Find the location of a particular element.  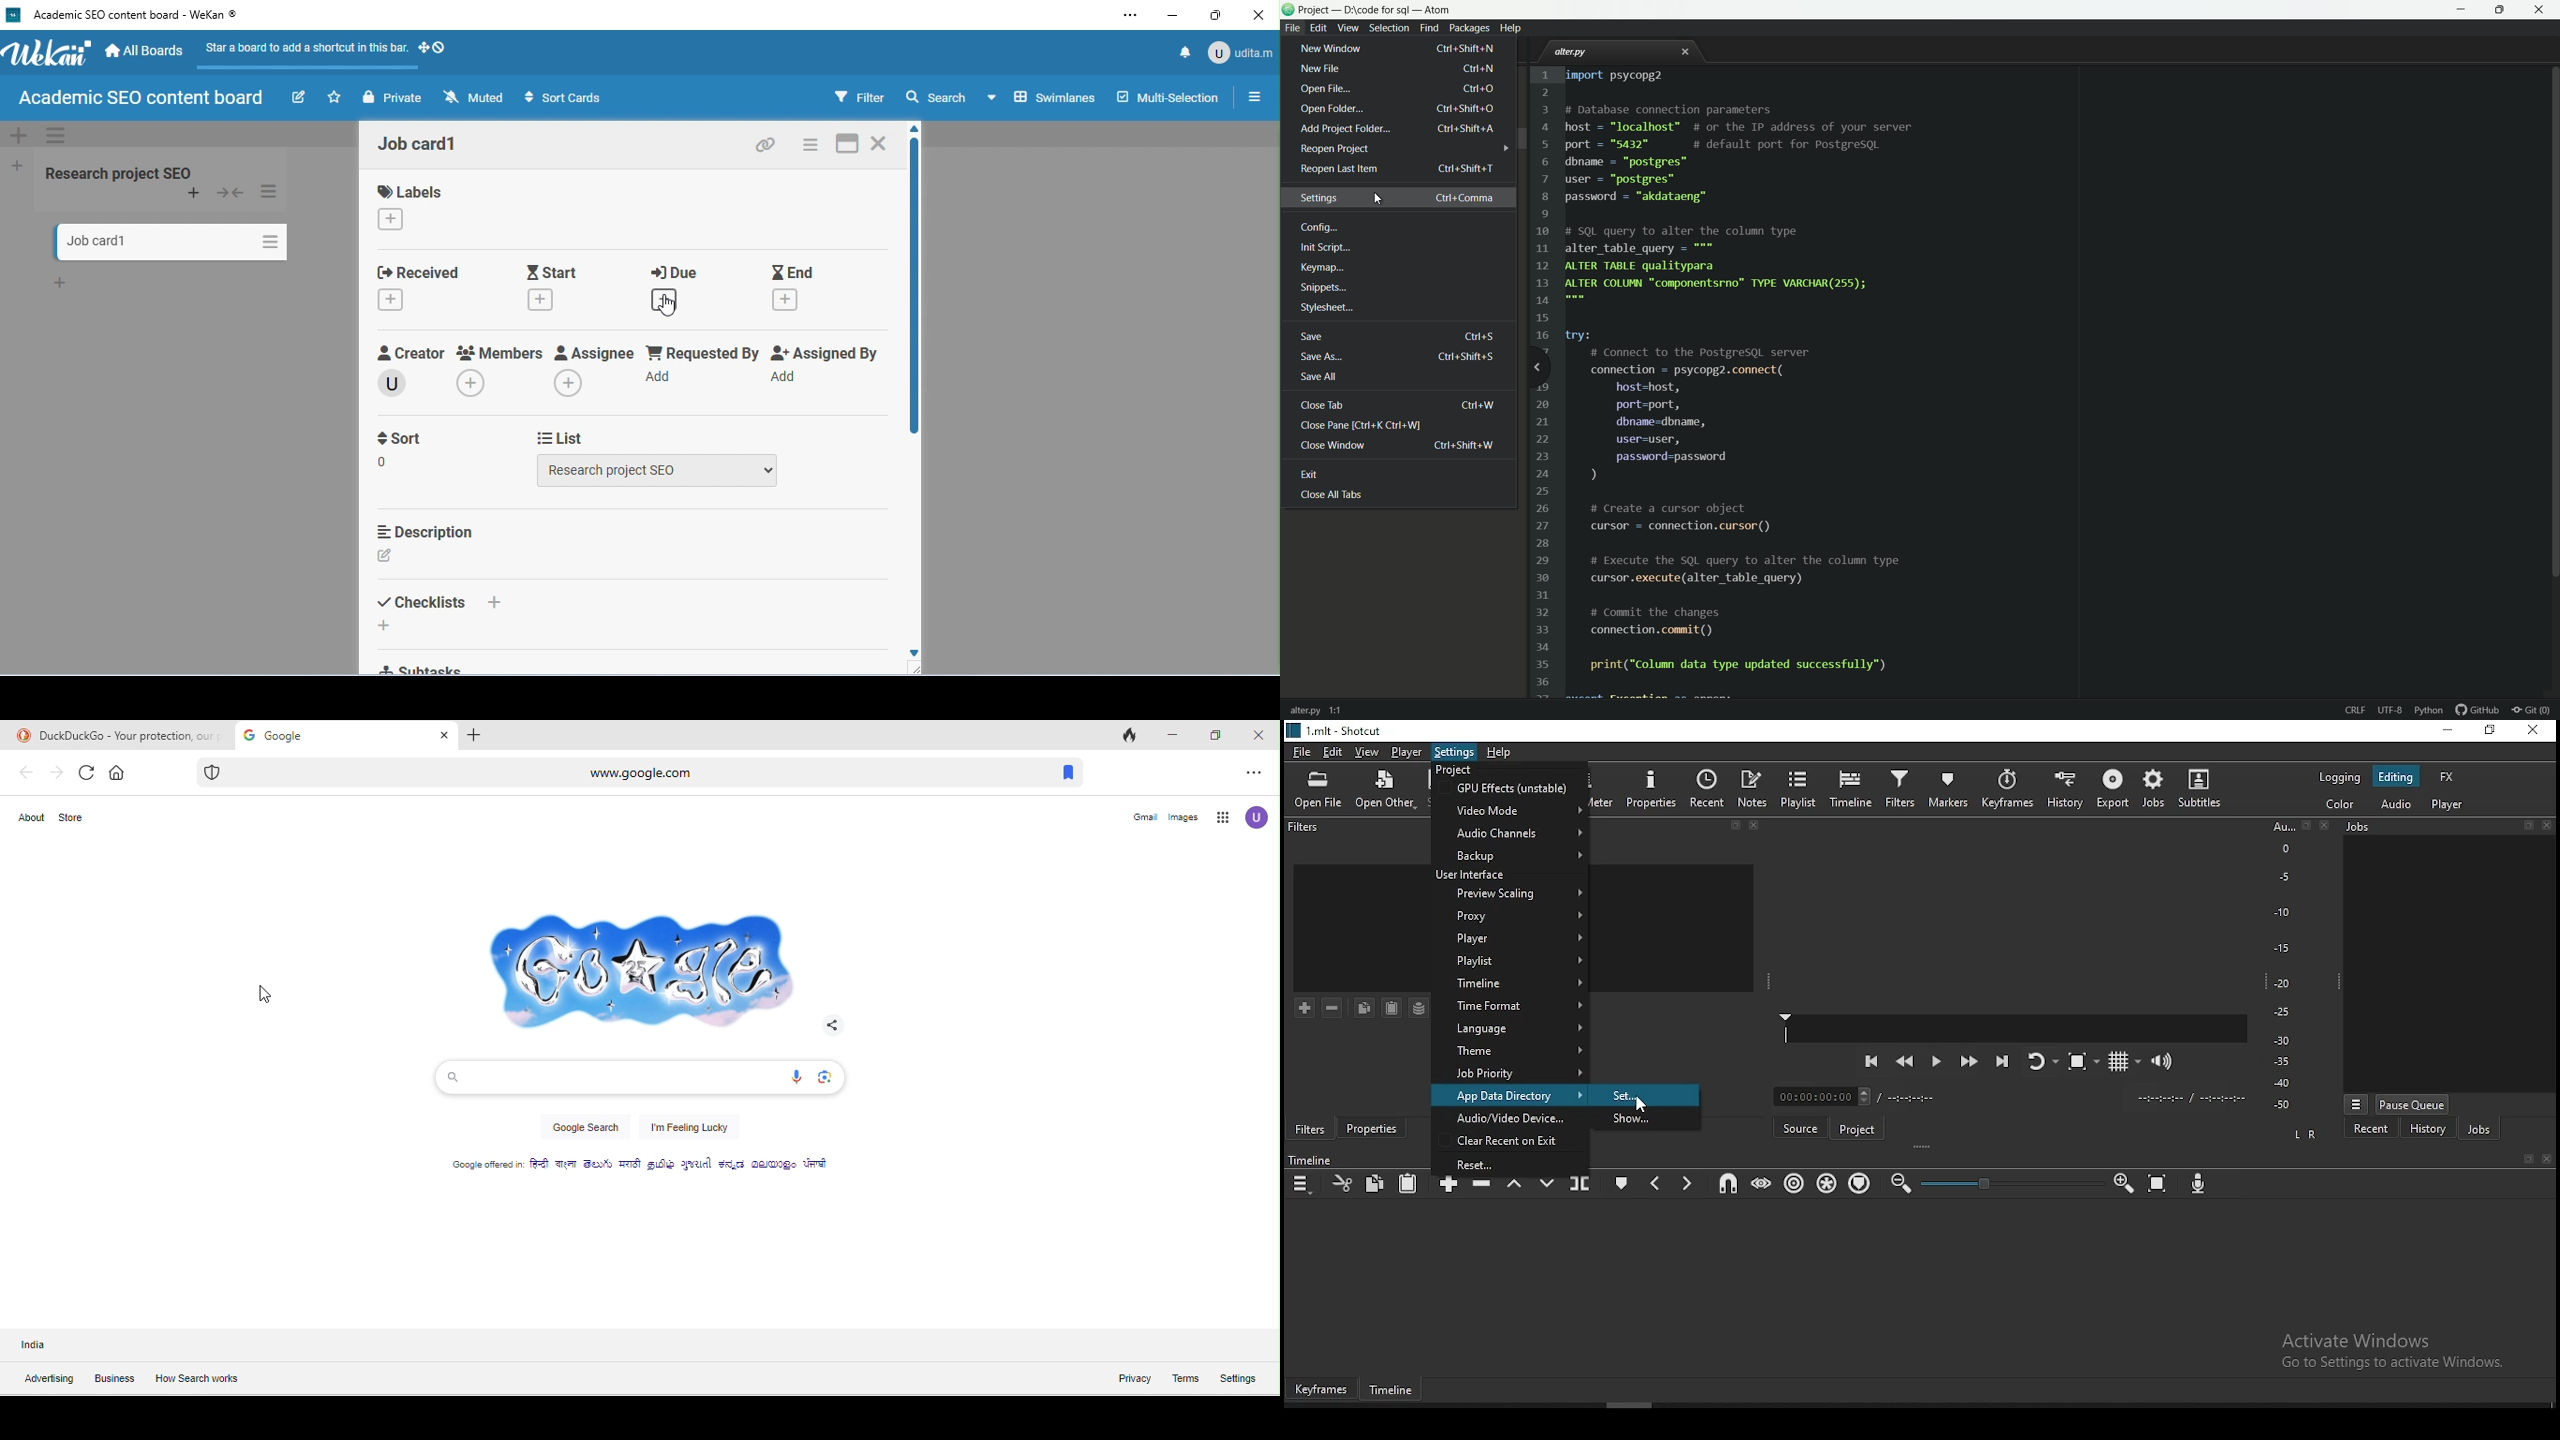

cursor movement is located at coordinates (671, 305).